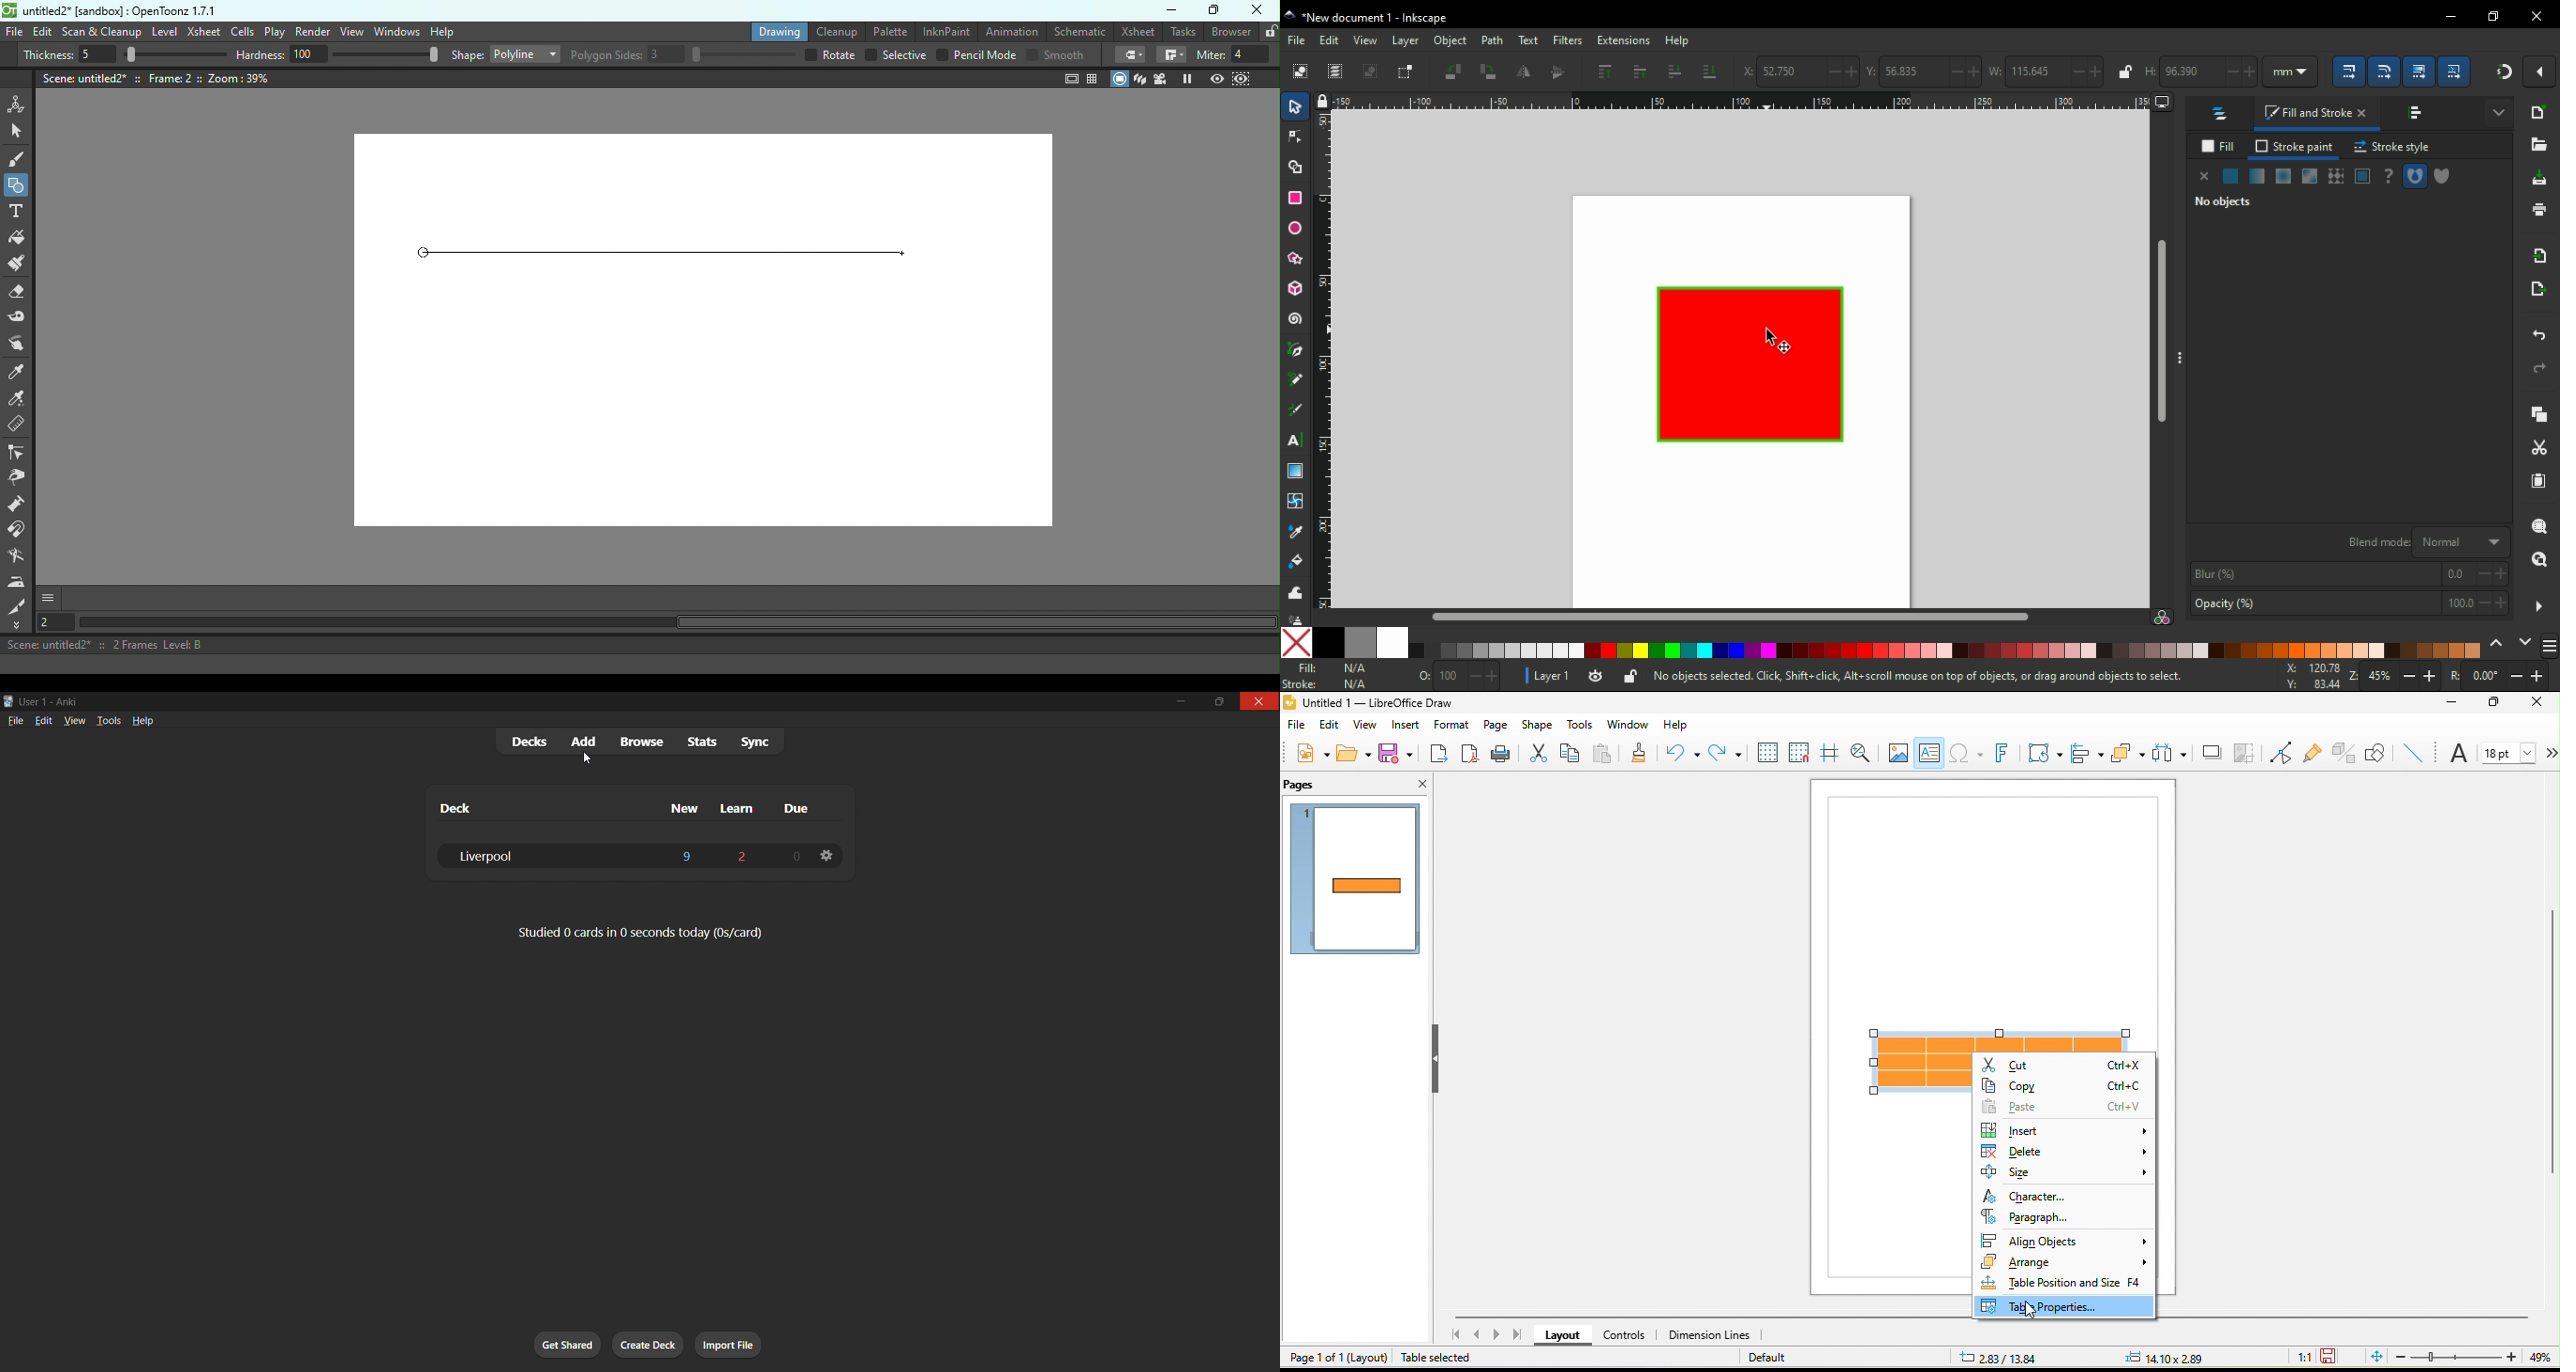  Describe the element at coordinates (2499, 706) in the screenshot. I see `maximize` at that location.